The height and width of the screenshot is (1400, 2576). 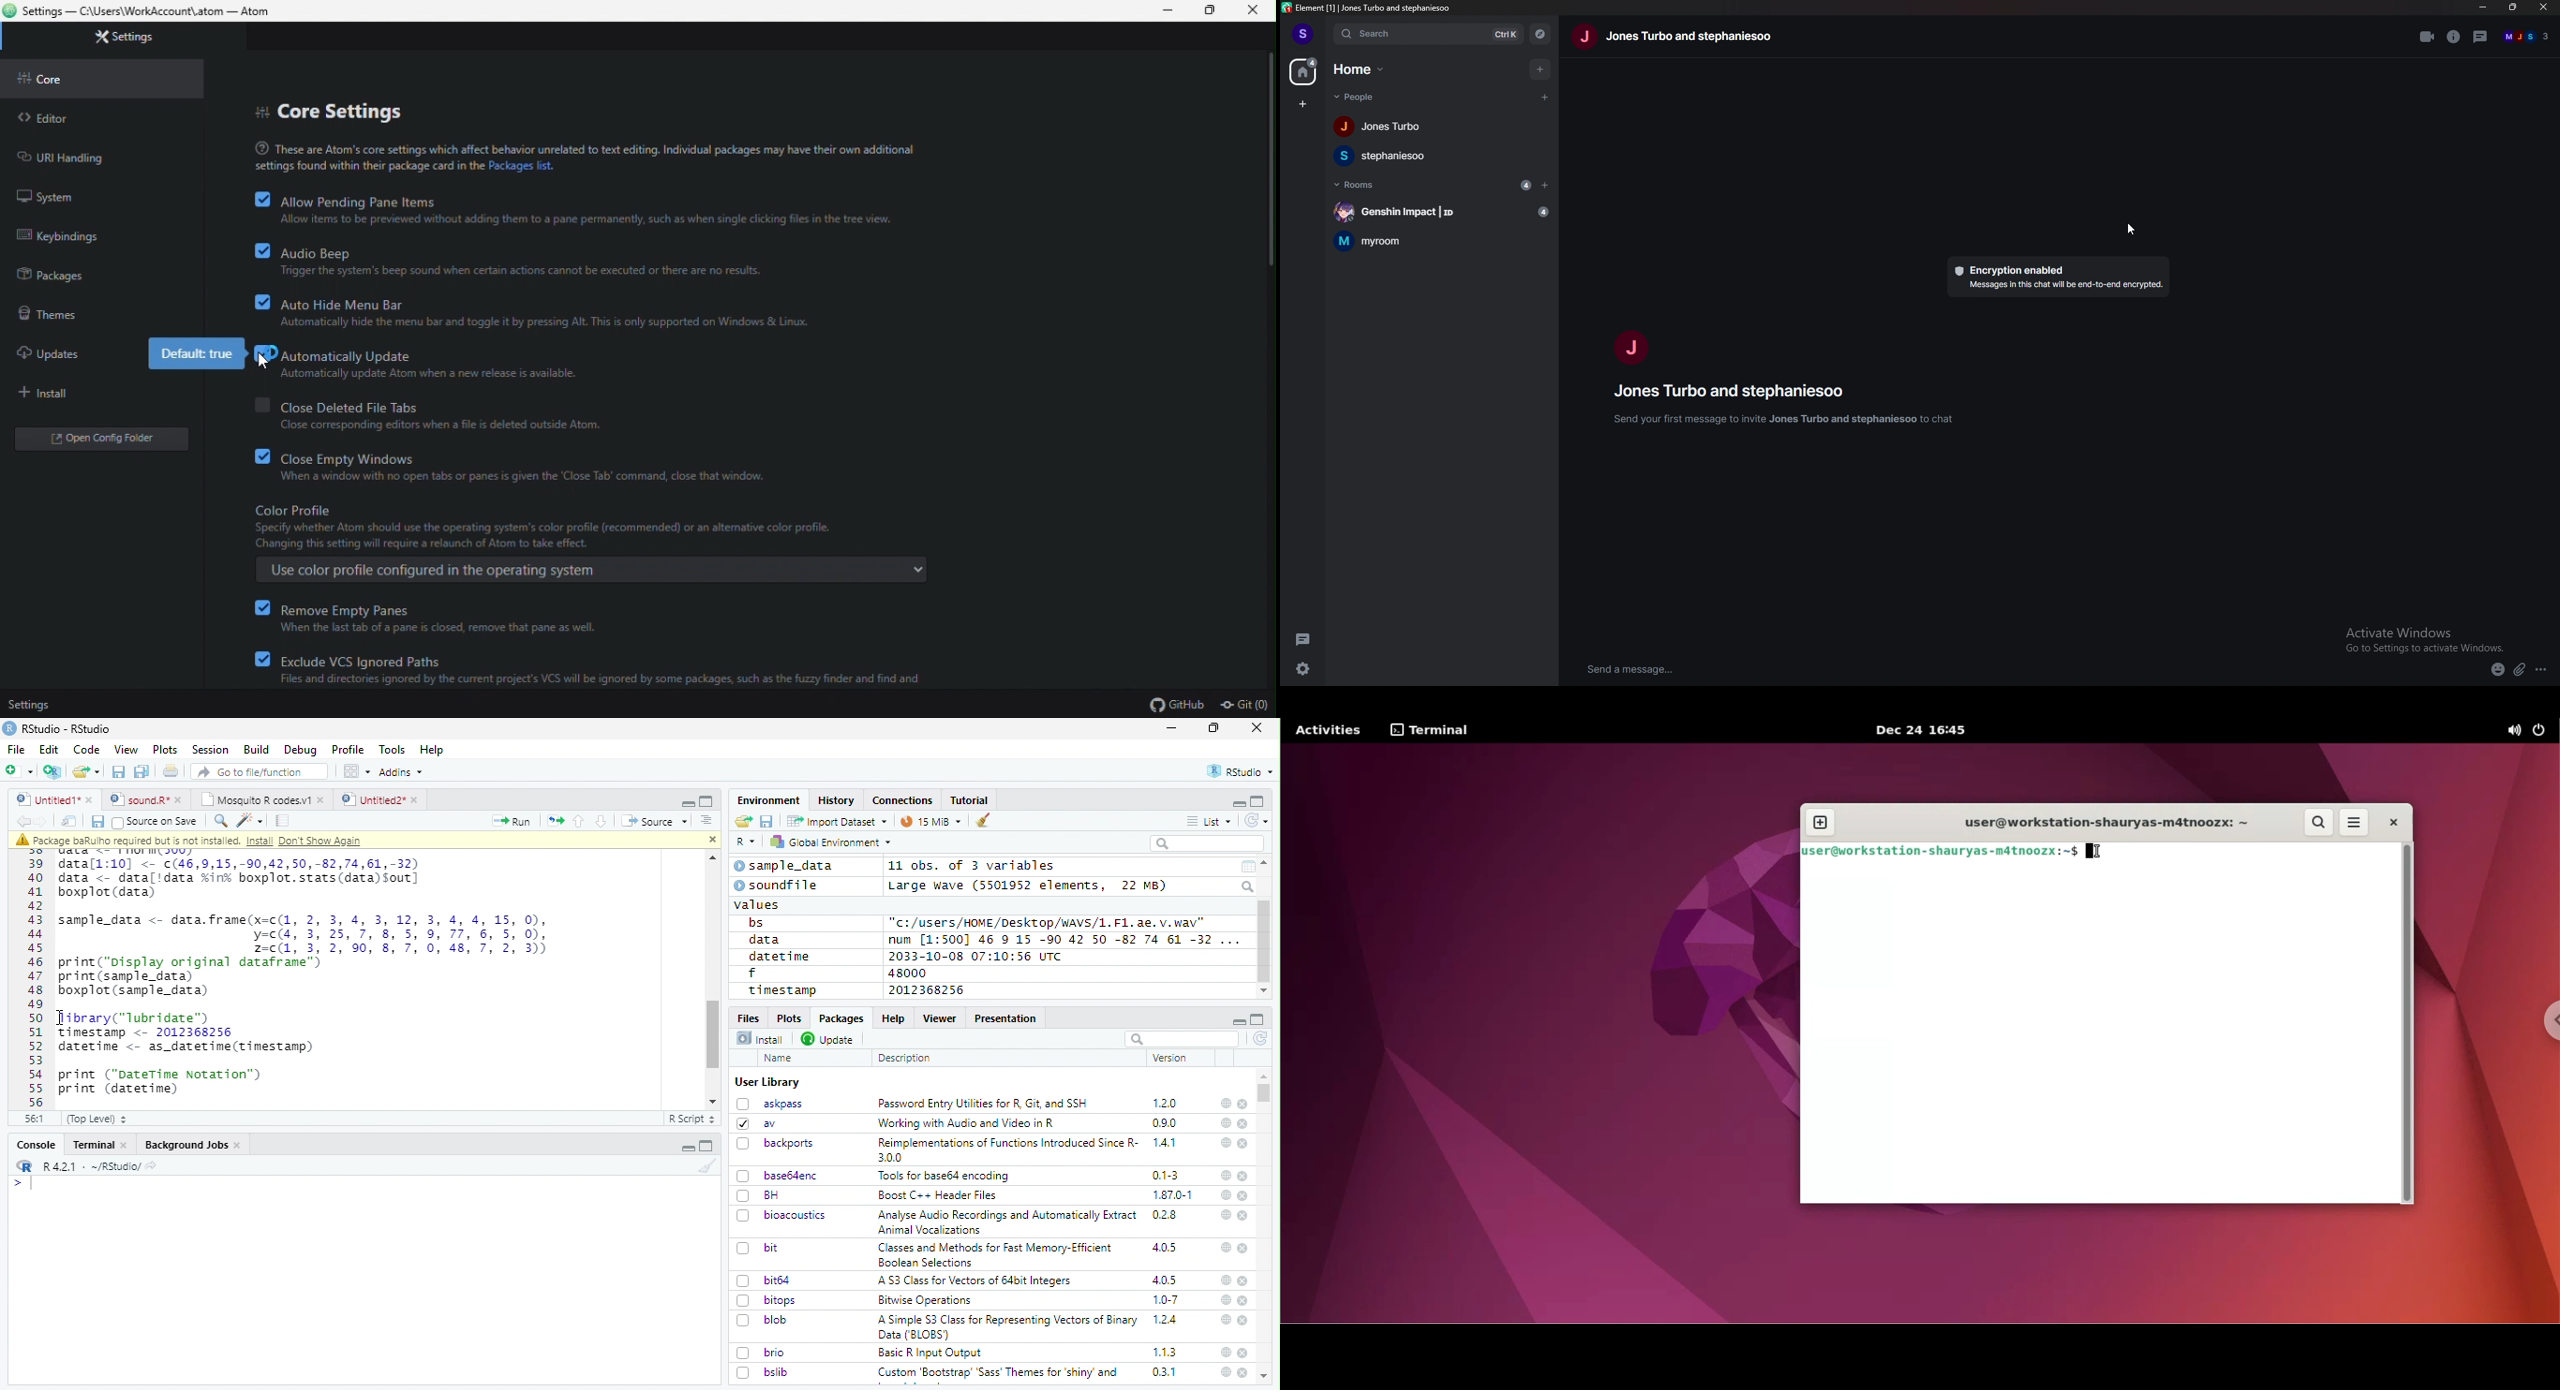 I want to click on Install, so click(x=760, y=1038).